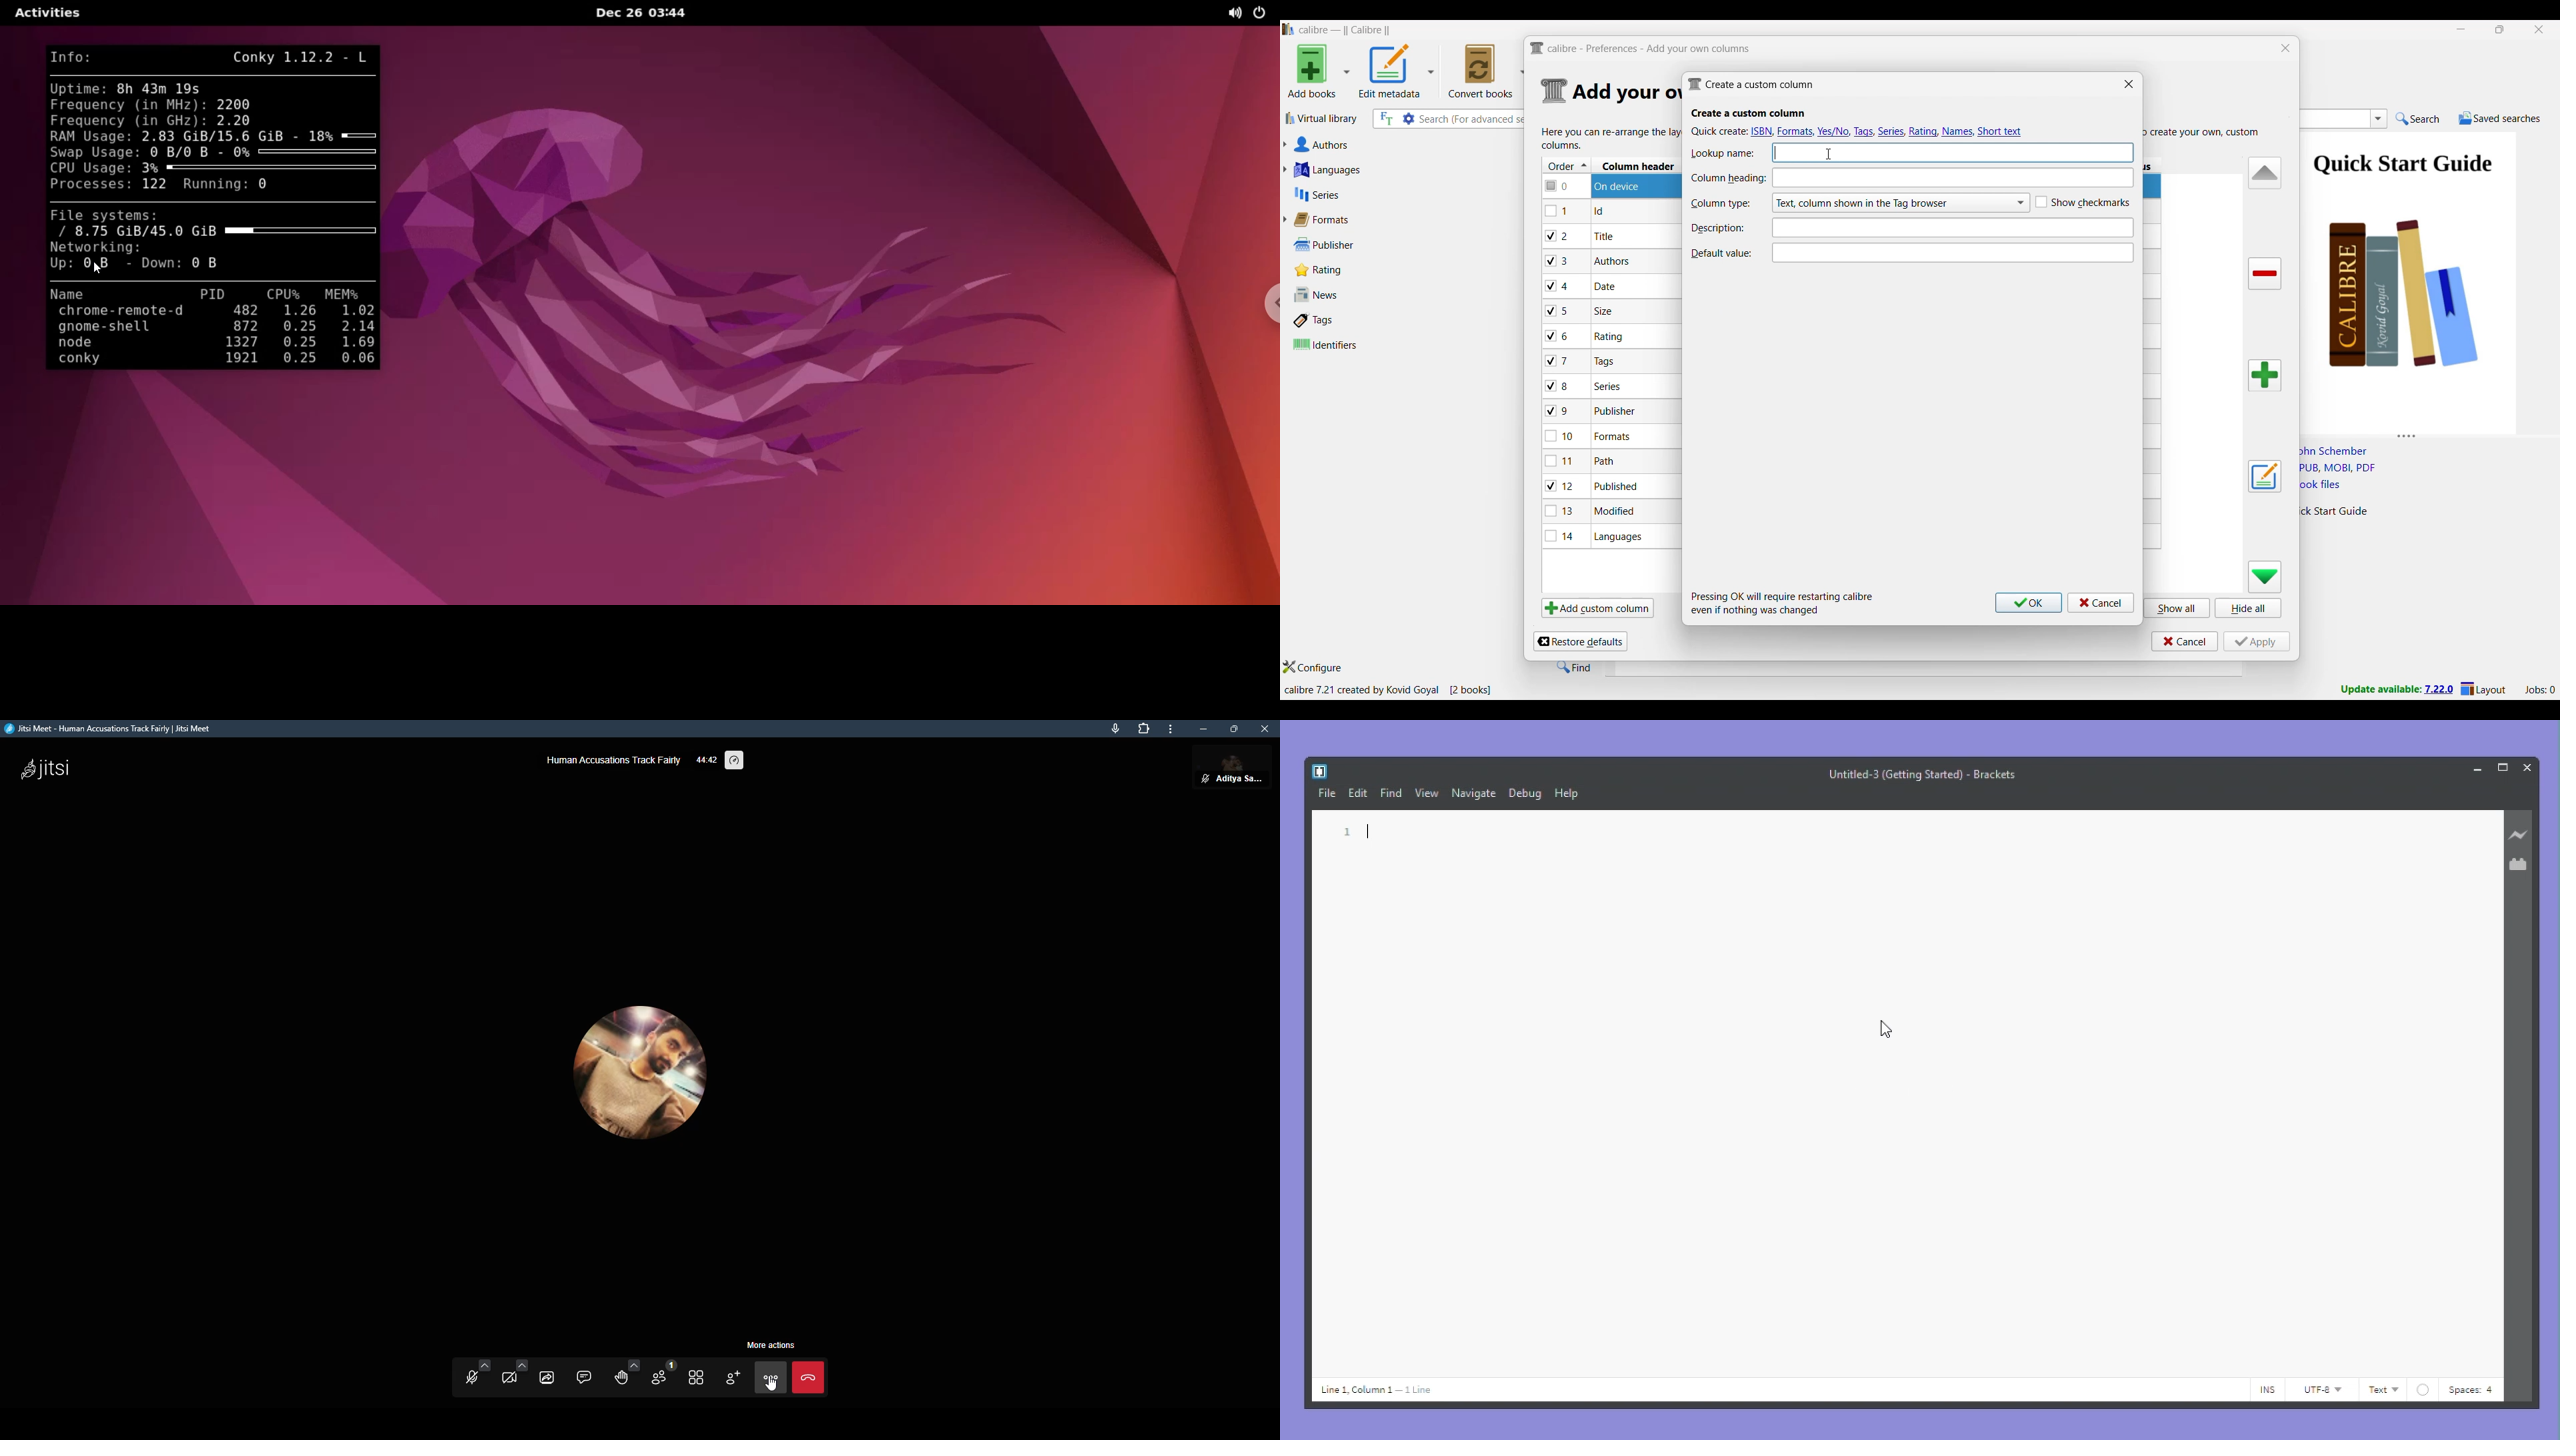  What do you see at coordinates (2397, 689) in the screenshot?
I see `New version update notifcation` at bounding box center [2397, 689].